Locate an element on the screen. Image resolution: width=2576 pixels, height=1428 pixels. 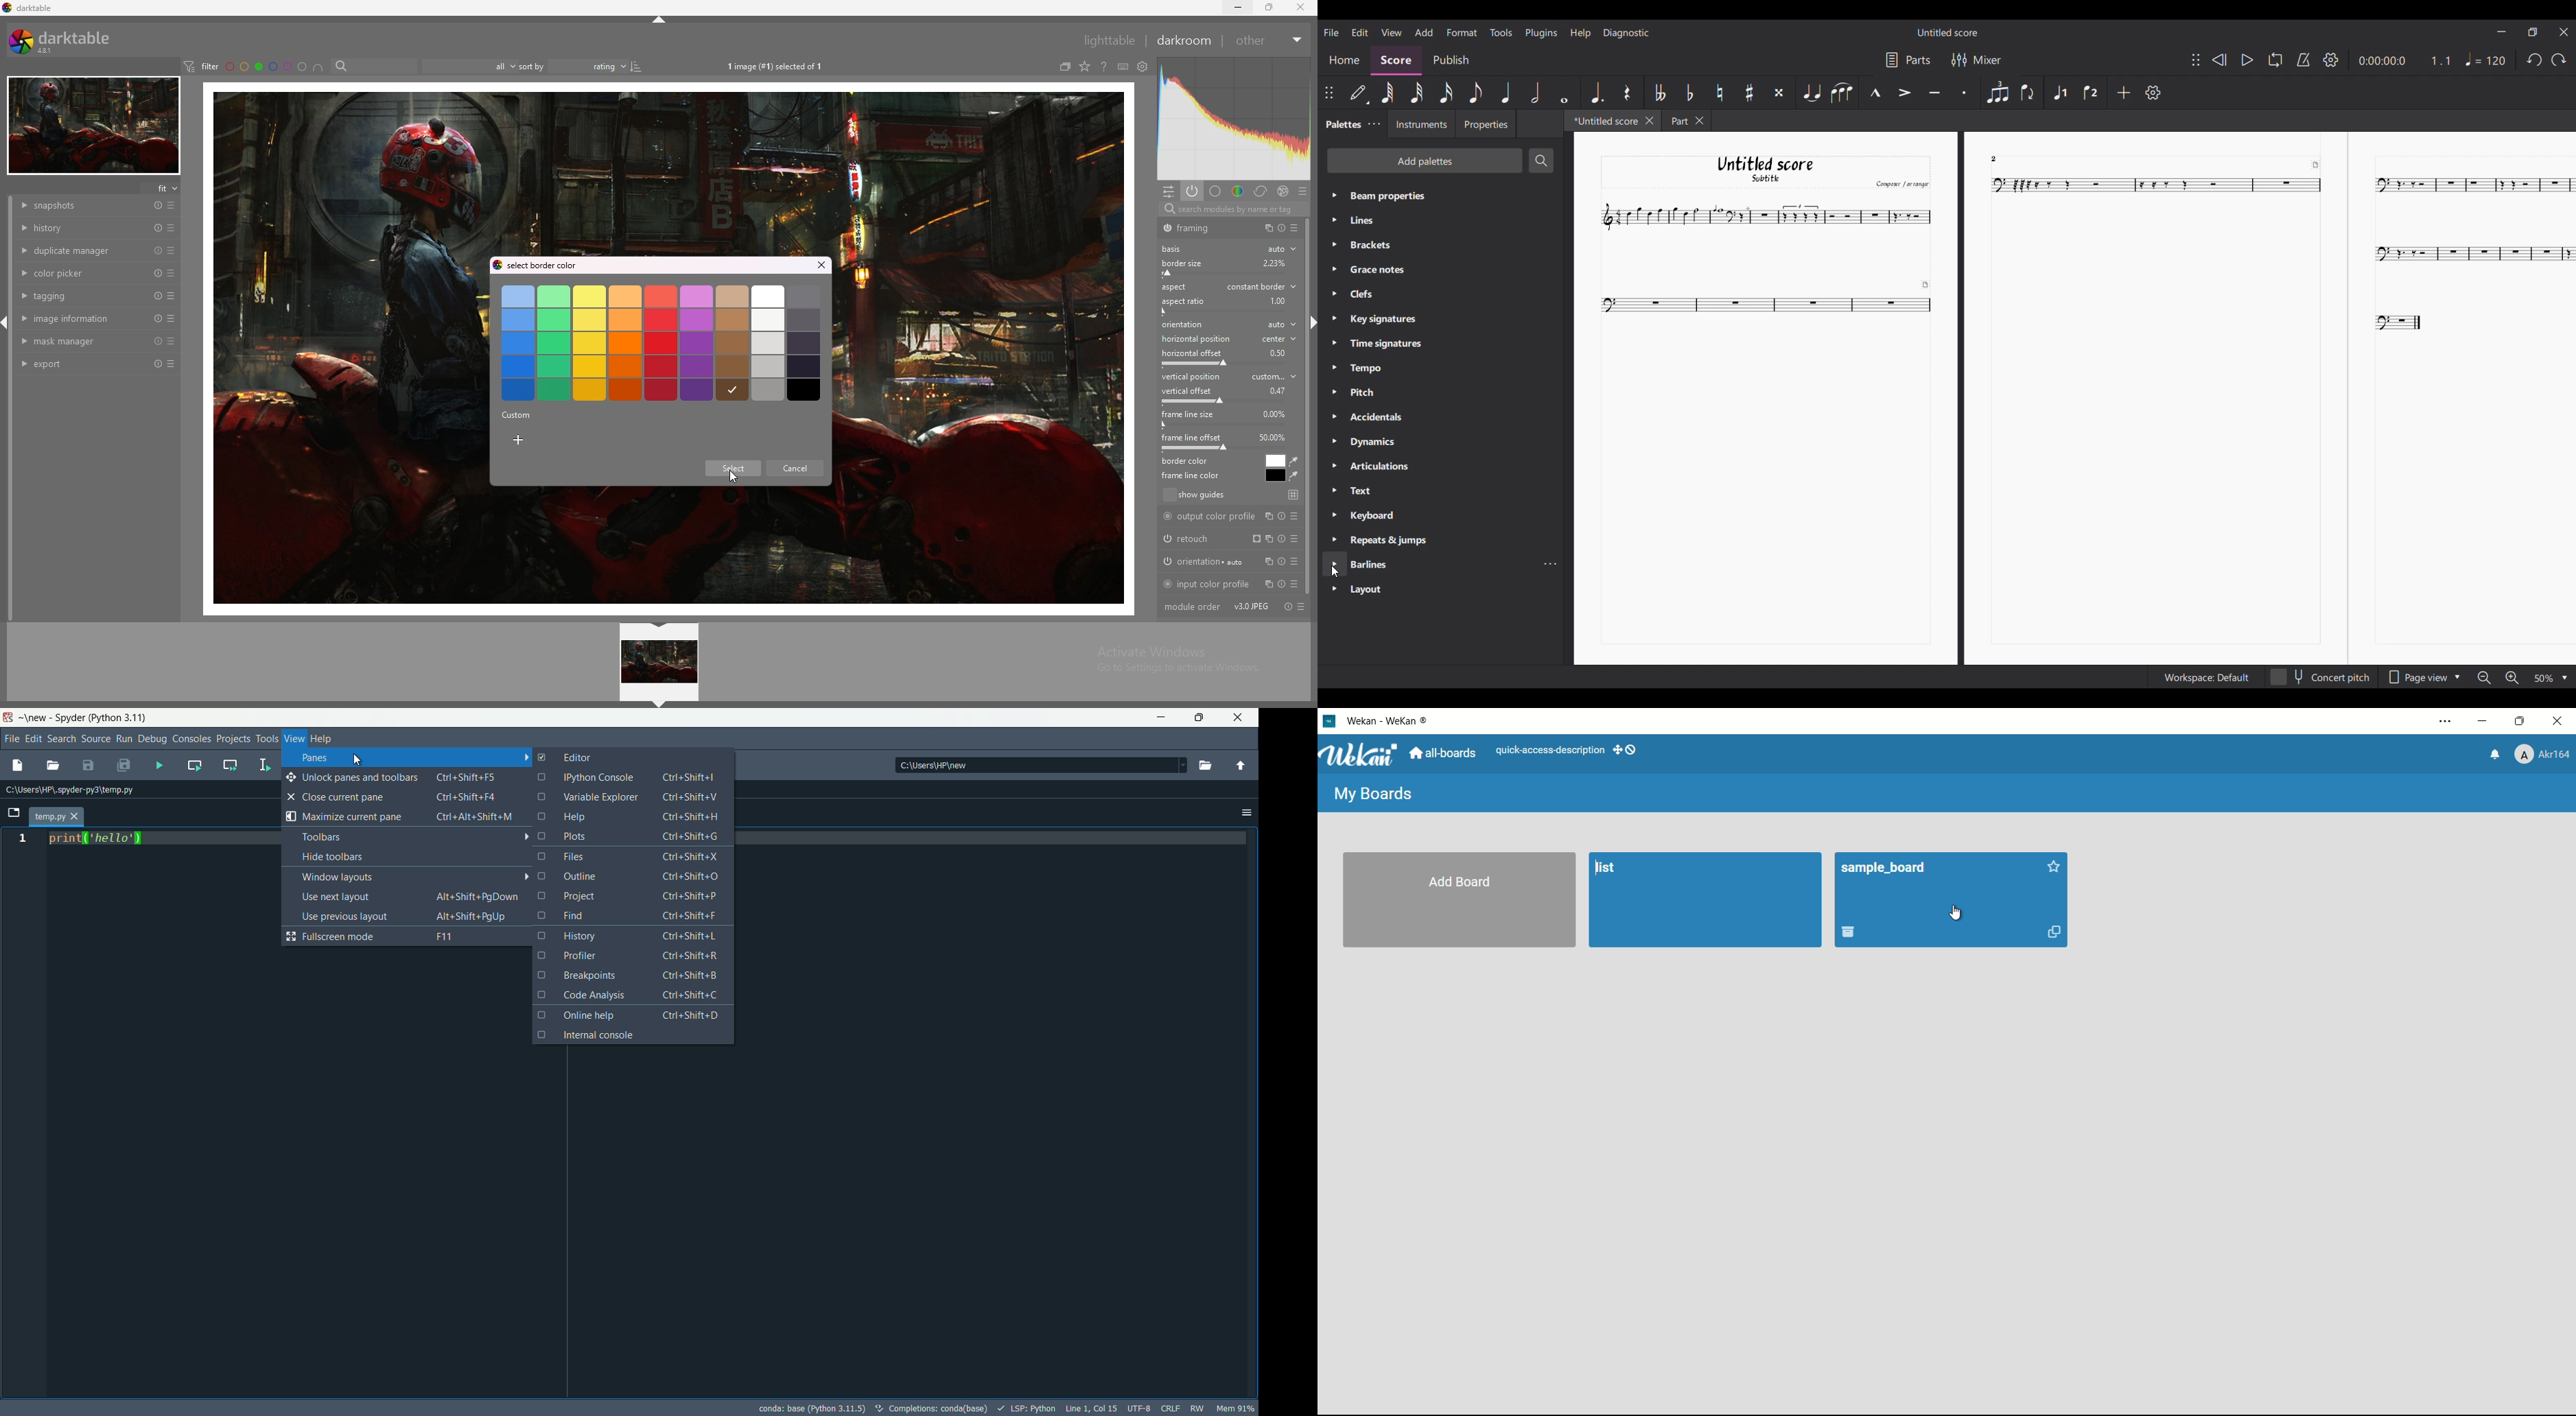
maximize is located at coordinates (1203, 718).